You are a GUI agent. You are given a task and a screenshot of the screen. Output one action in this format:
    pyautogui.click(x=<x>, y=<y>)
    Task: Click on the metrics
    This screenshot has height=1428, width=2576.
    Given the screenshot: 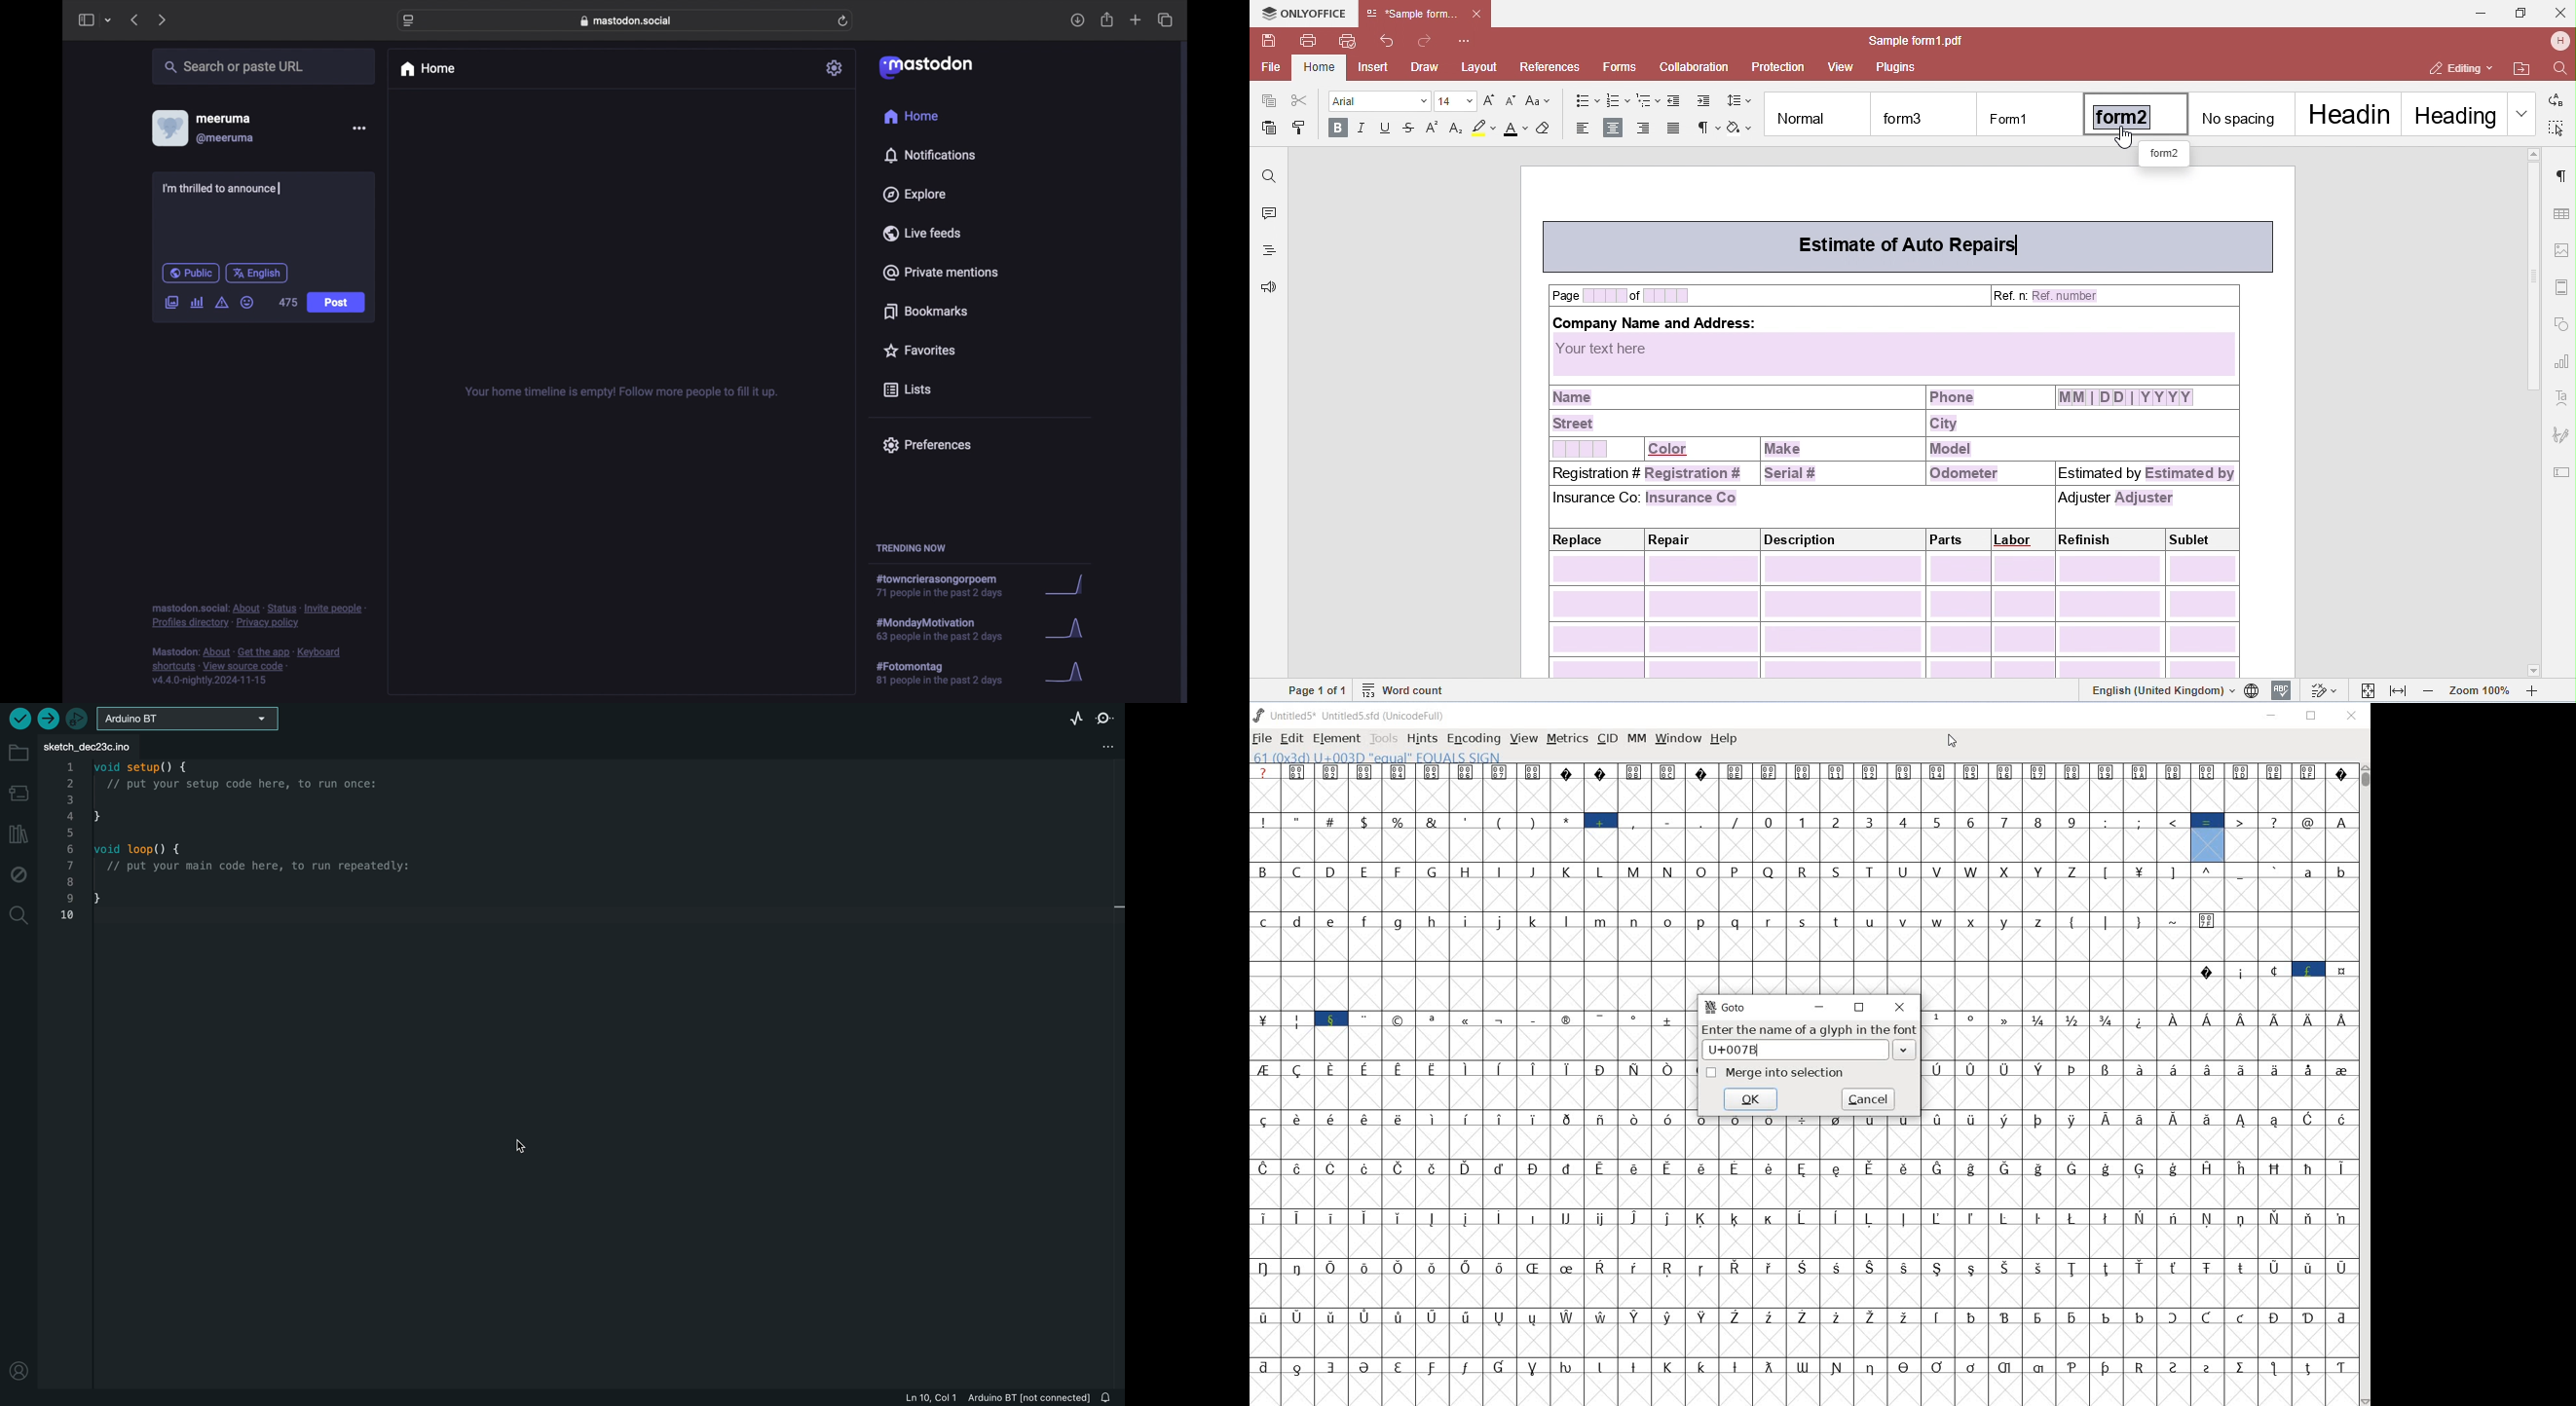 What is the action you would take?
    pyautogui.click(x=1567, y=738)
    